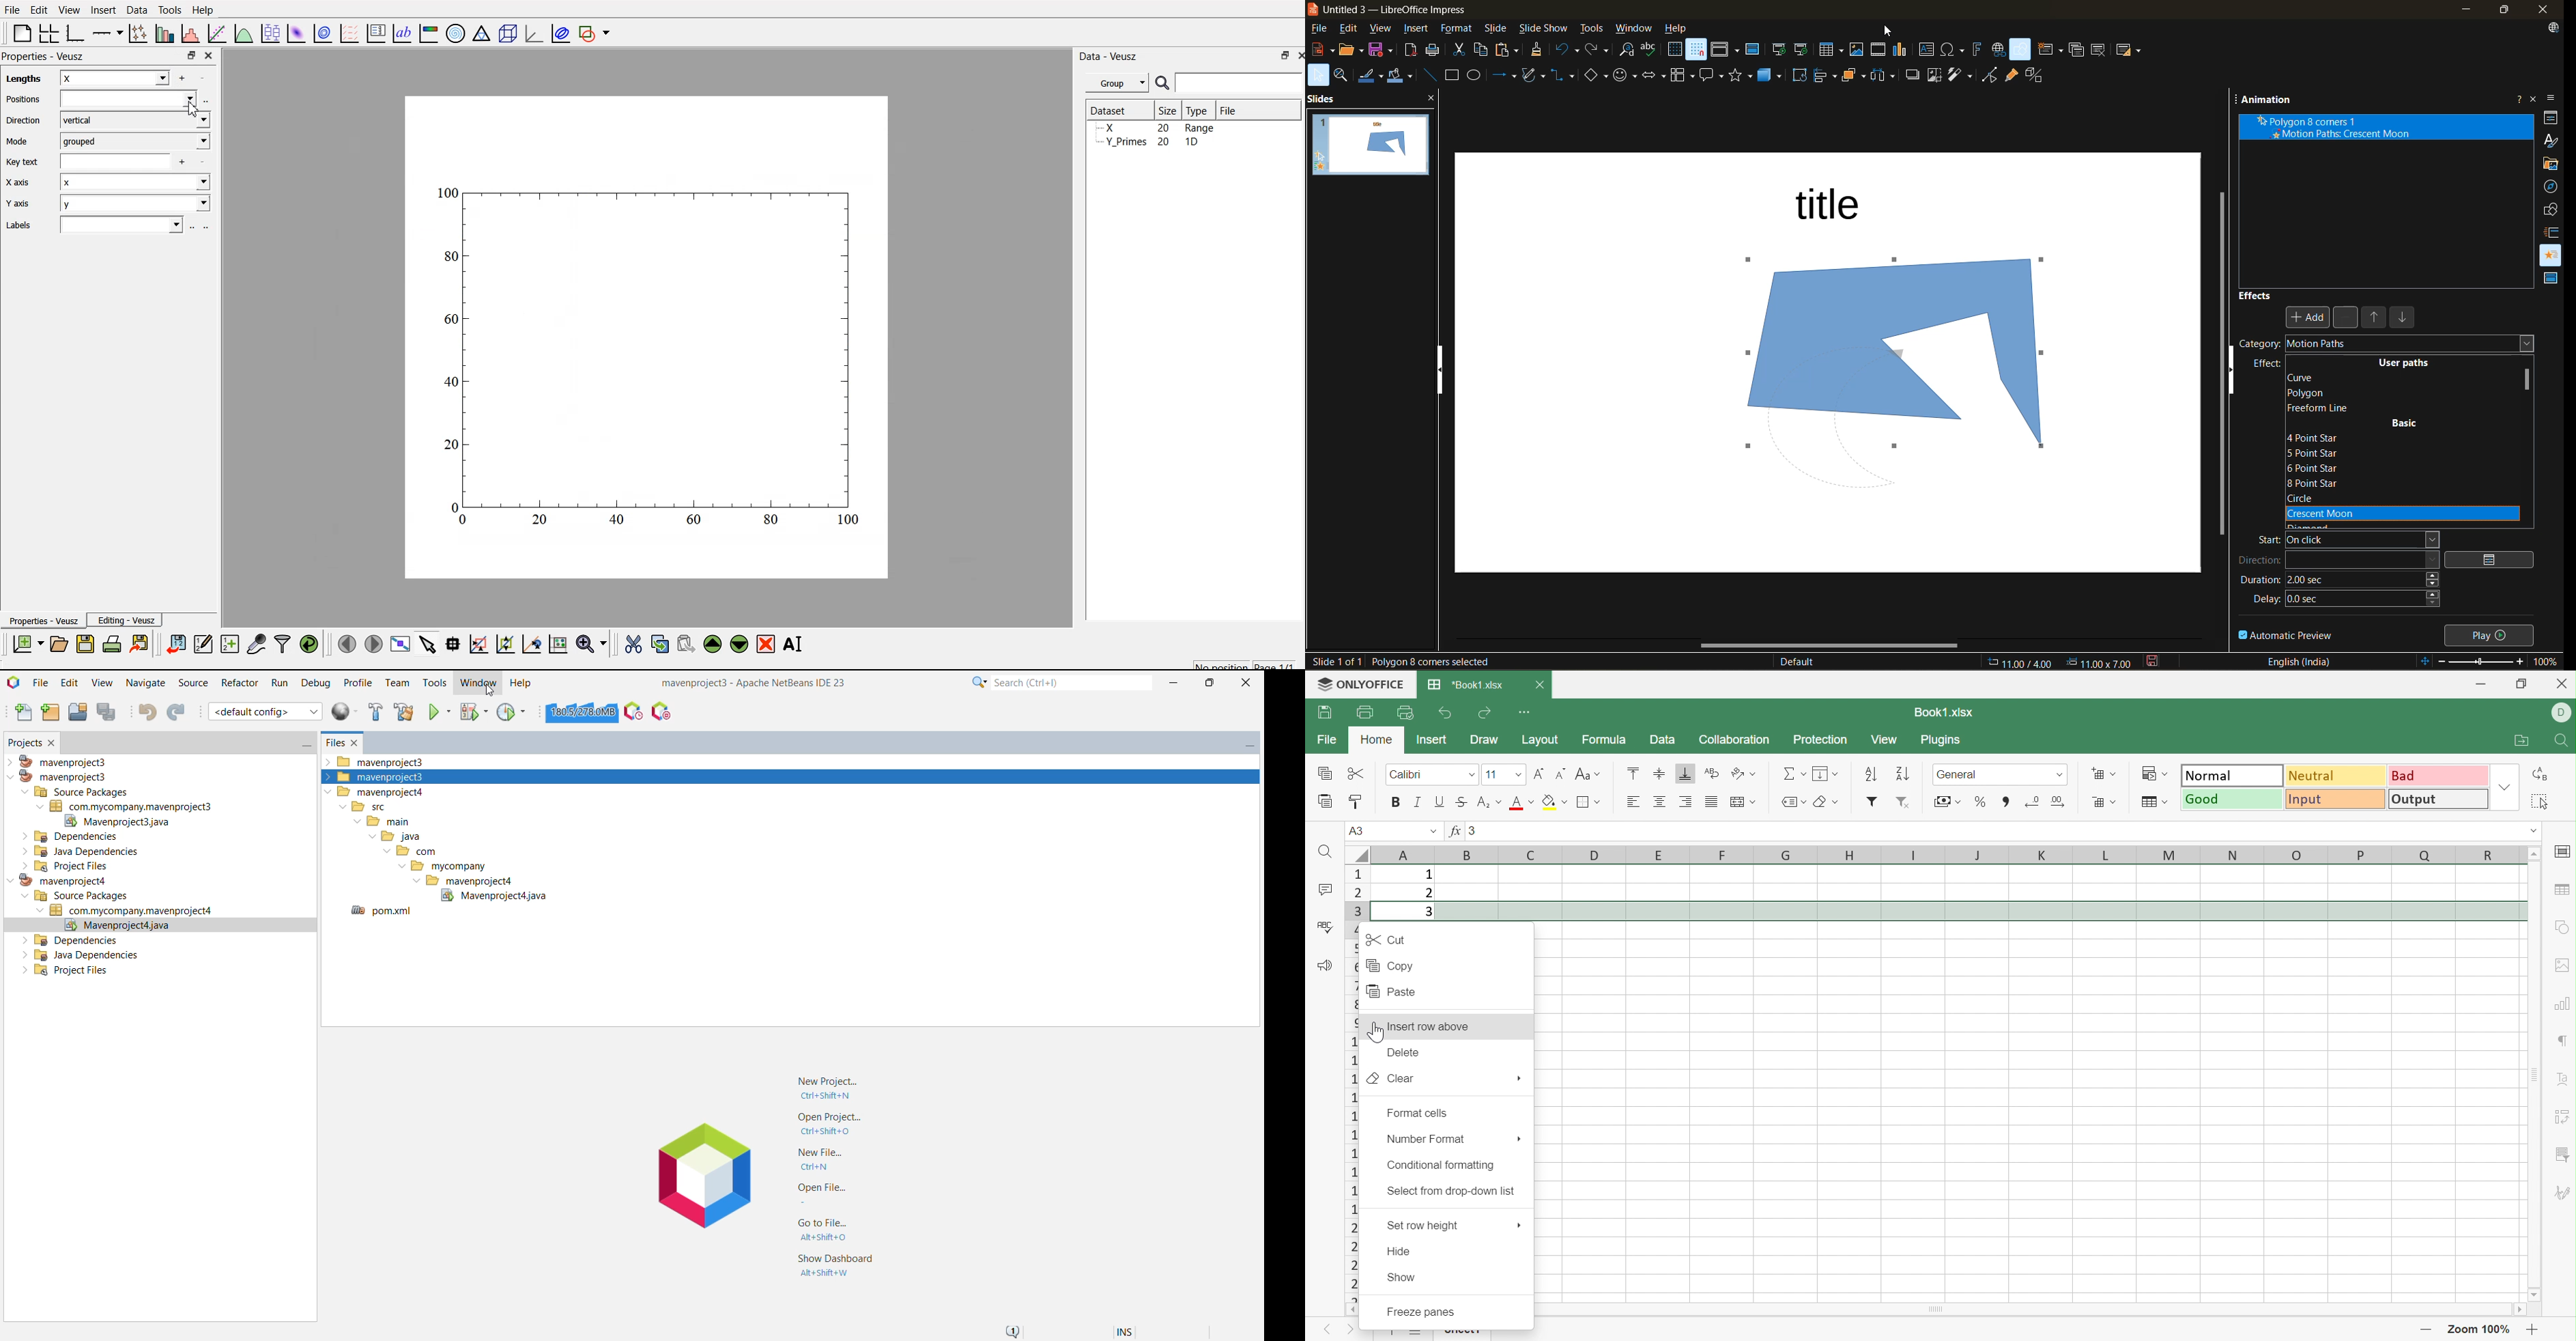 The height and width of the screenshot is (1344, 2576). I want to click on coordinates, so click(2059, 661).